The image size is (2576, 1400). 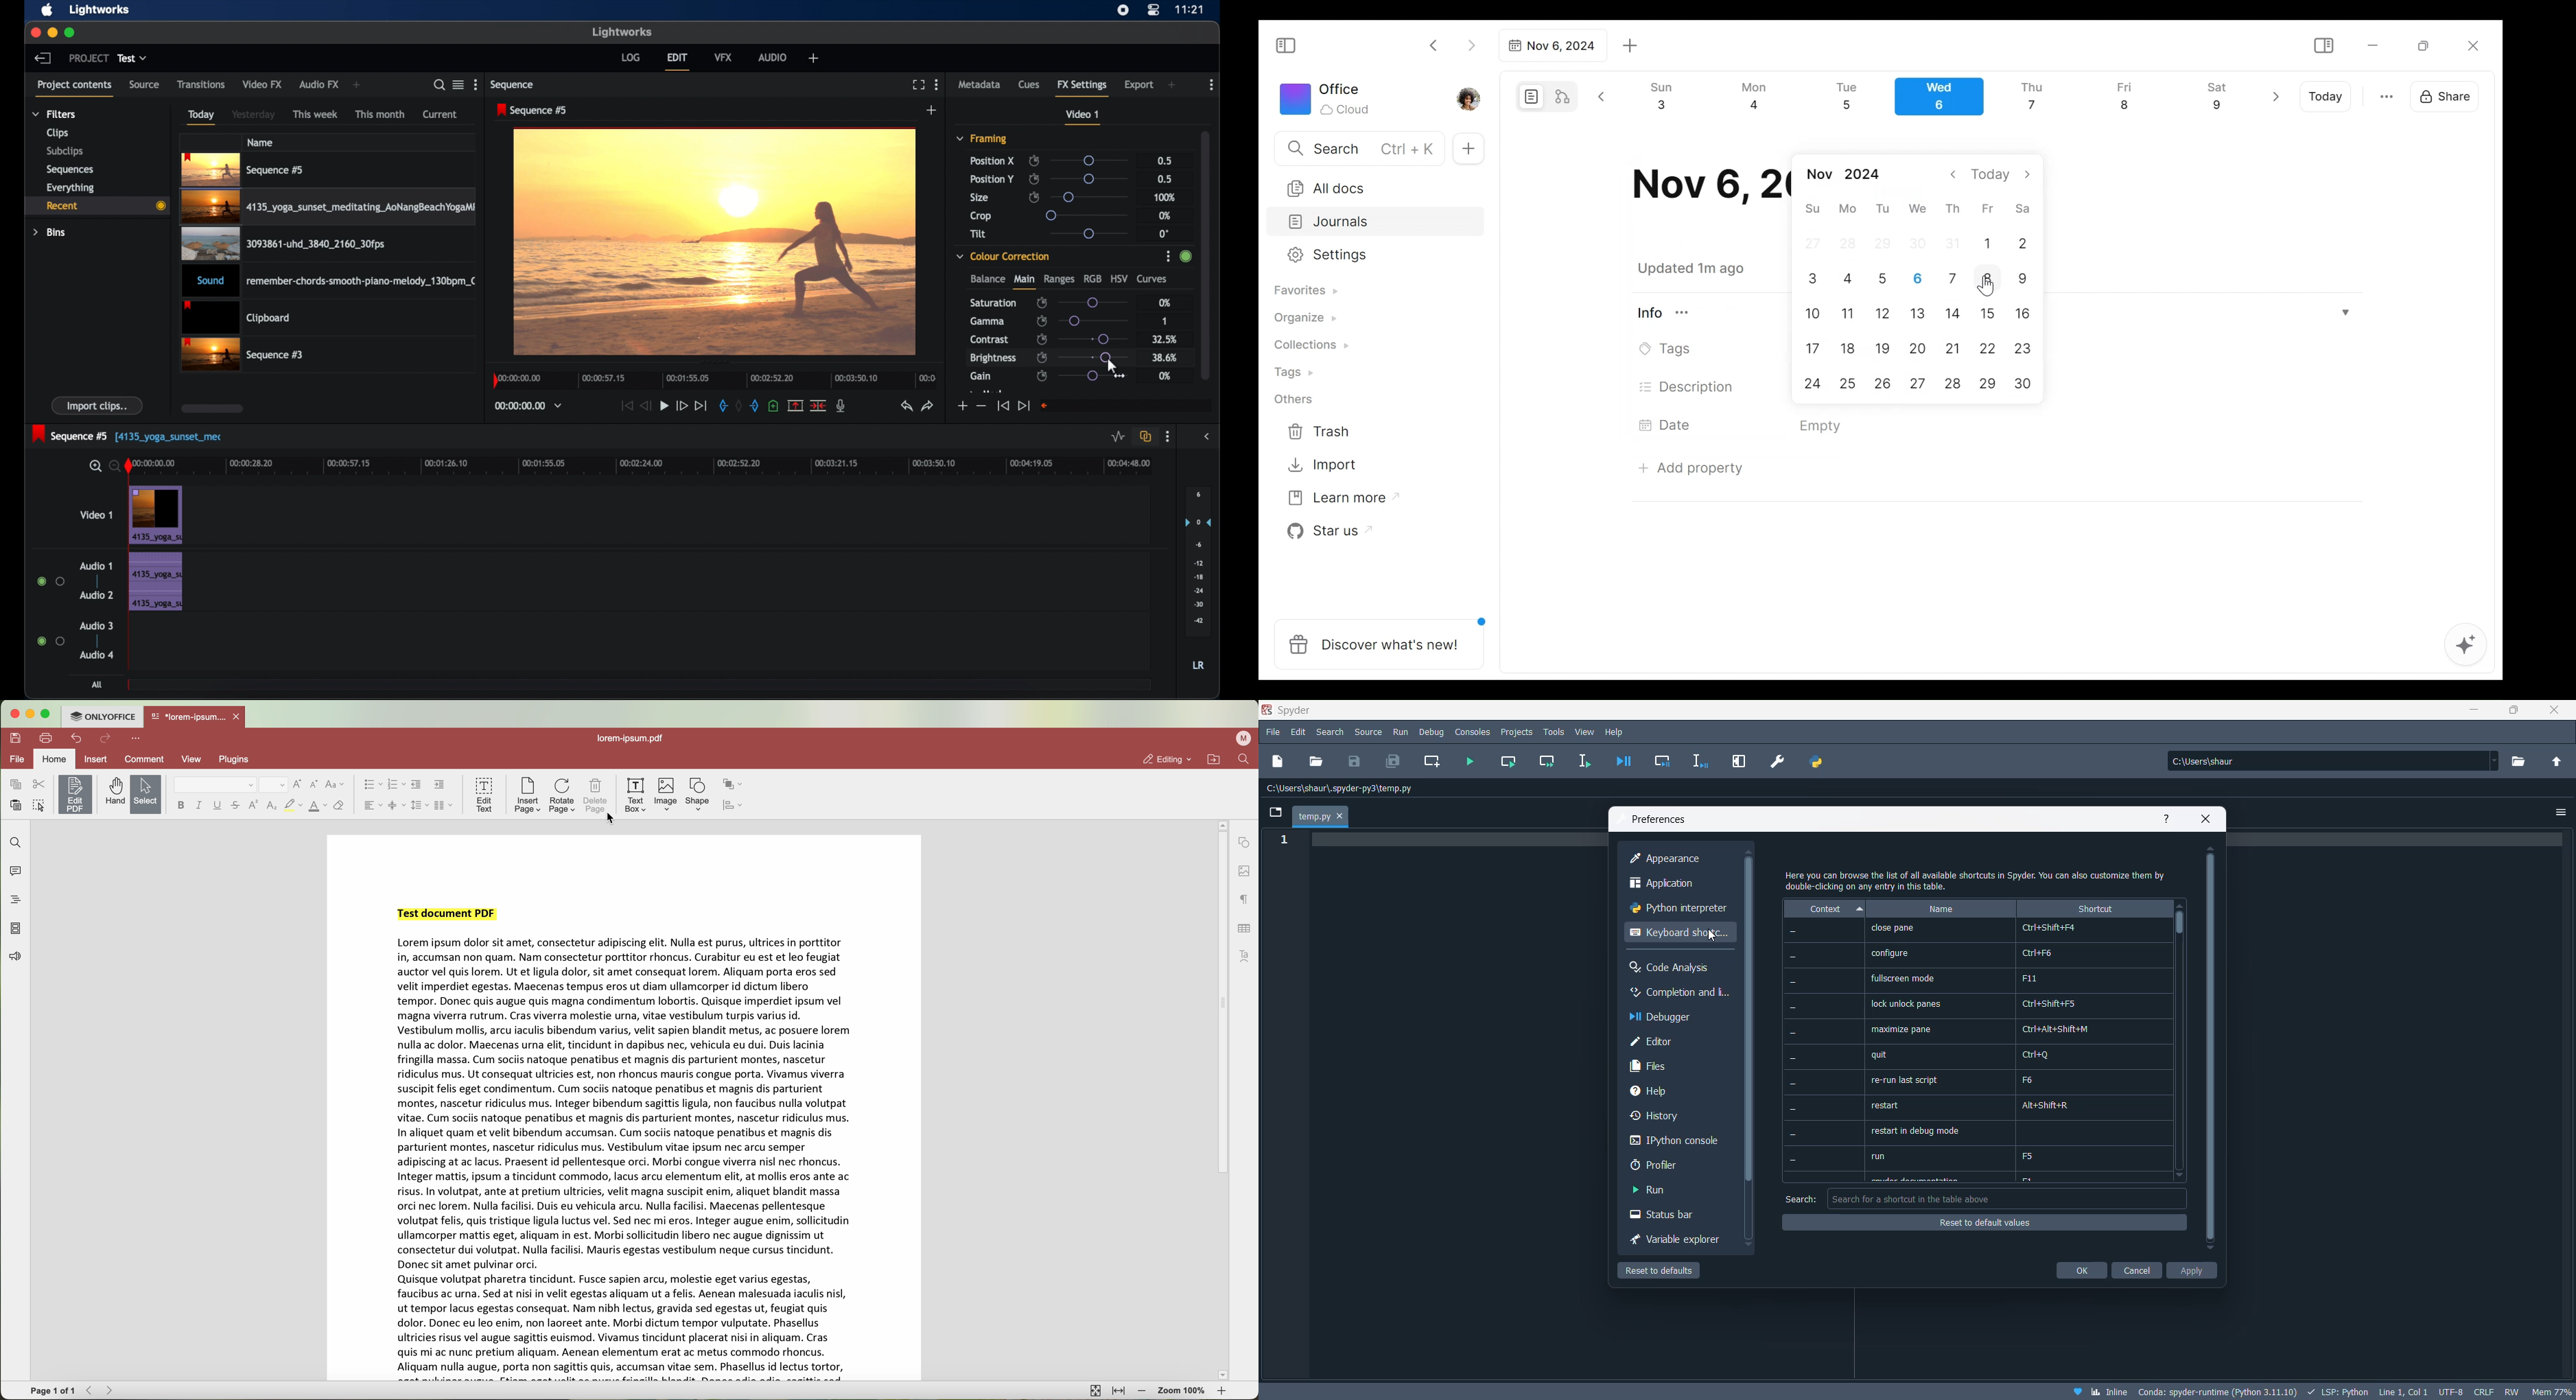 What do you see at coordinates (1042, 338) in the screenshot?
I see `enable/disable keyframes` at bounding box center [1042, 338].